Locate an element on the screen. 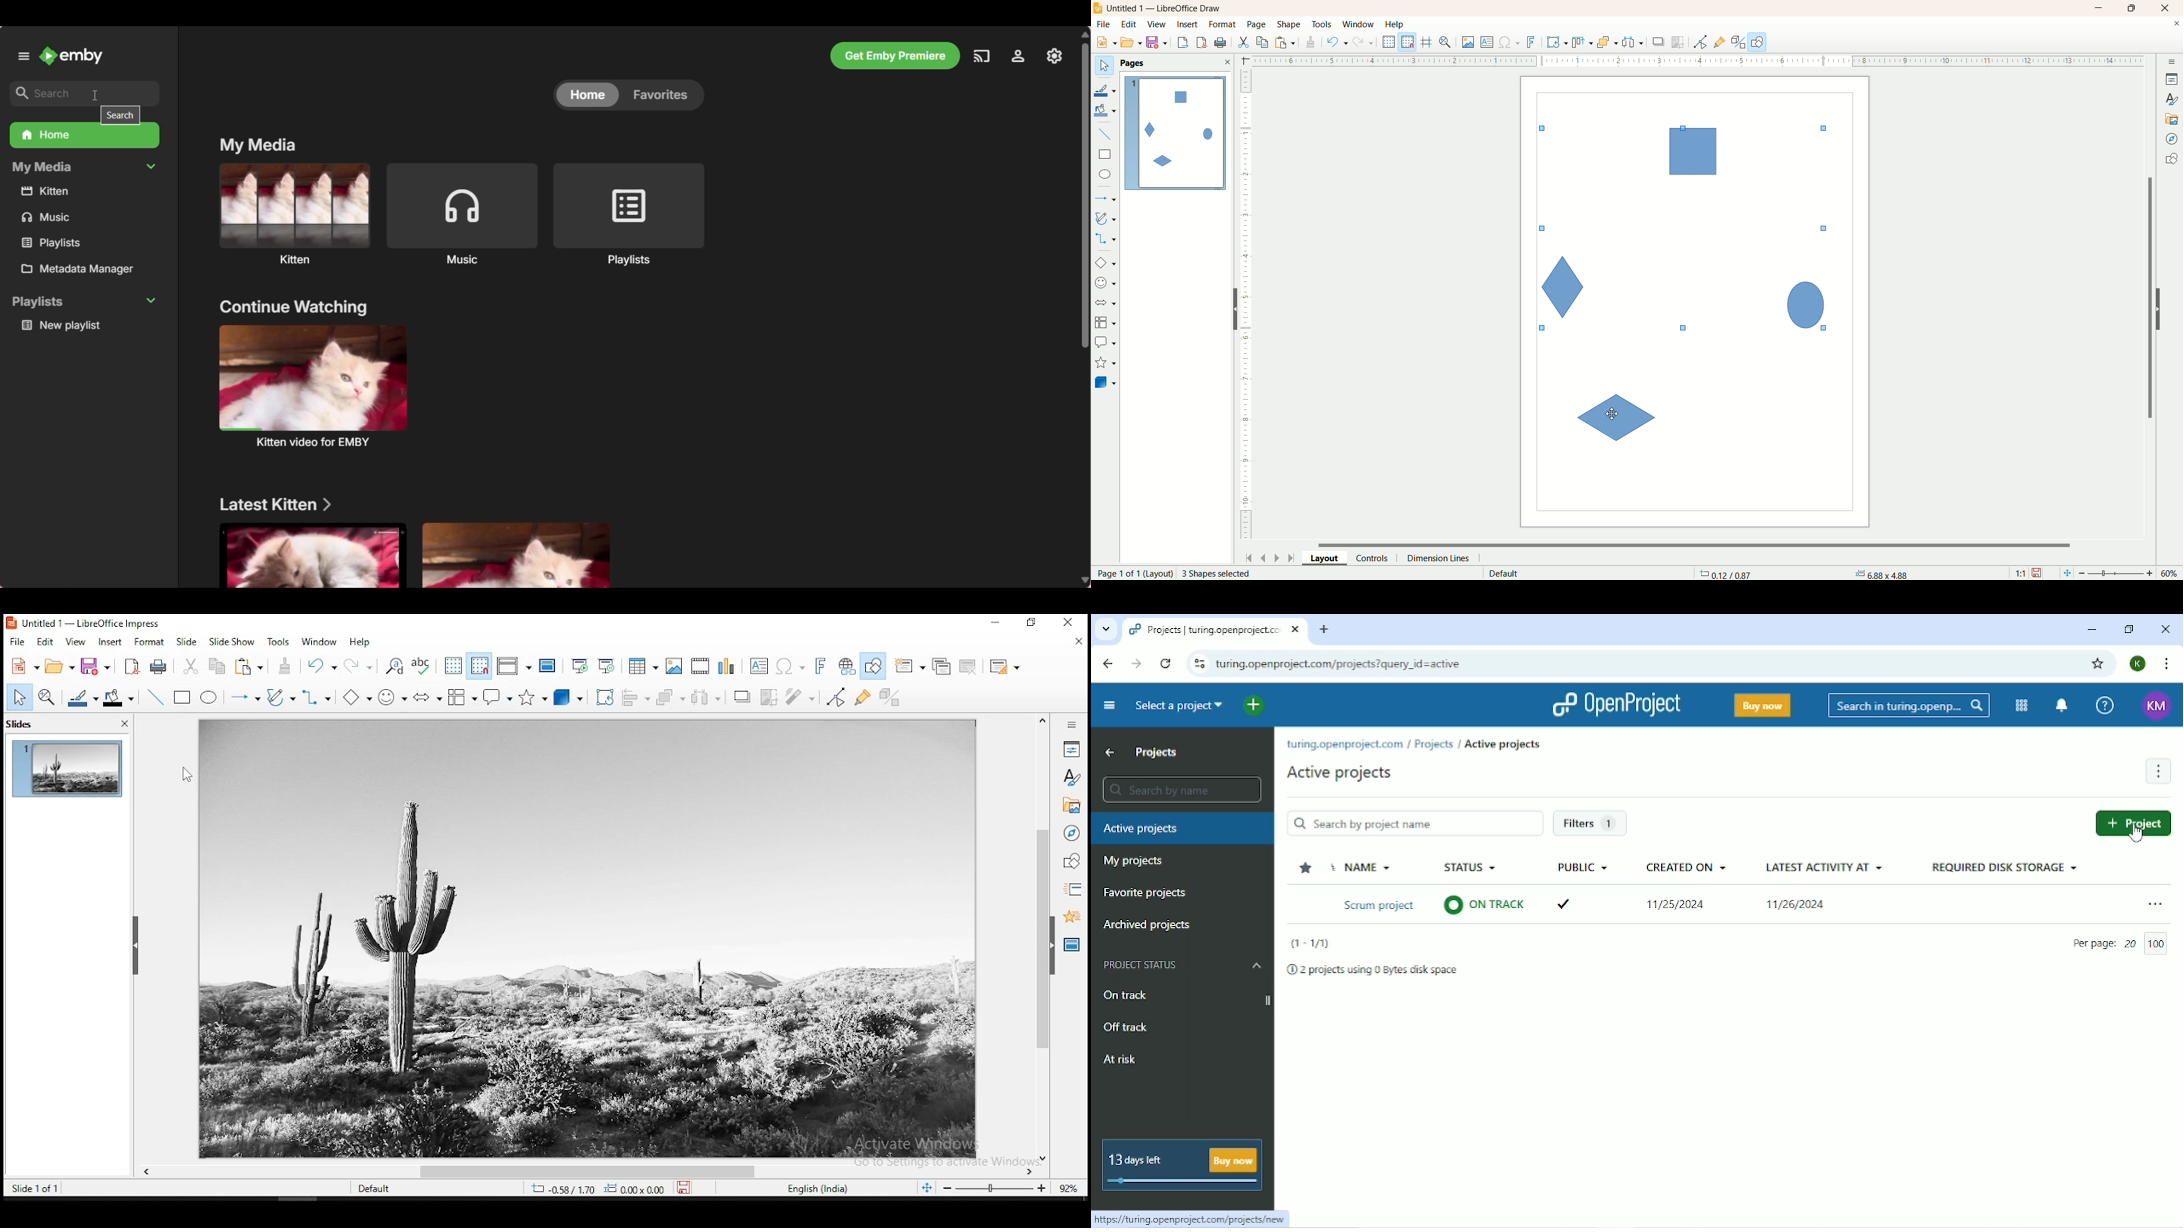 The height and width of the screenshot is (1232, 2184). Public is located at coordinates (1582, 867).